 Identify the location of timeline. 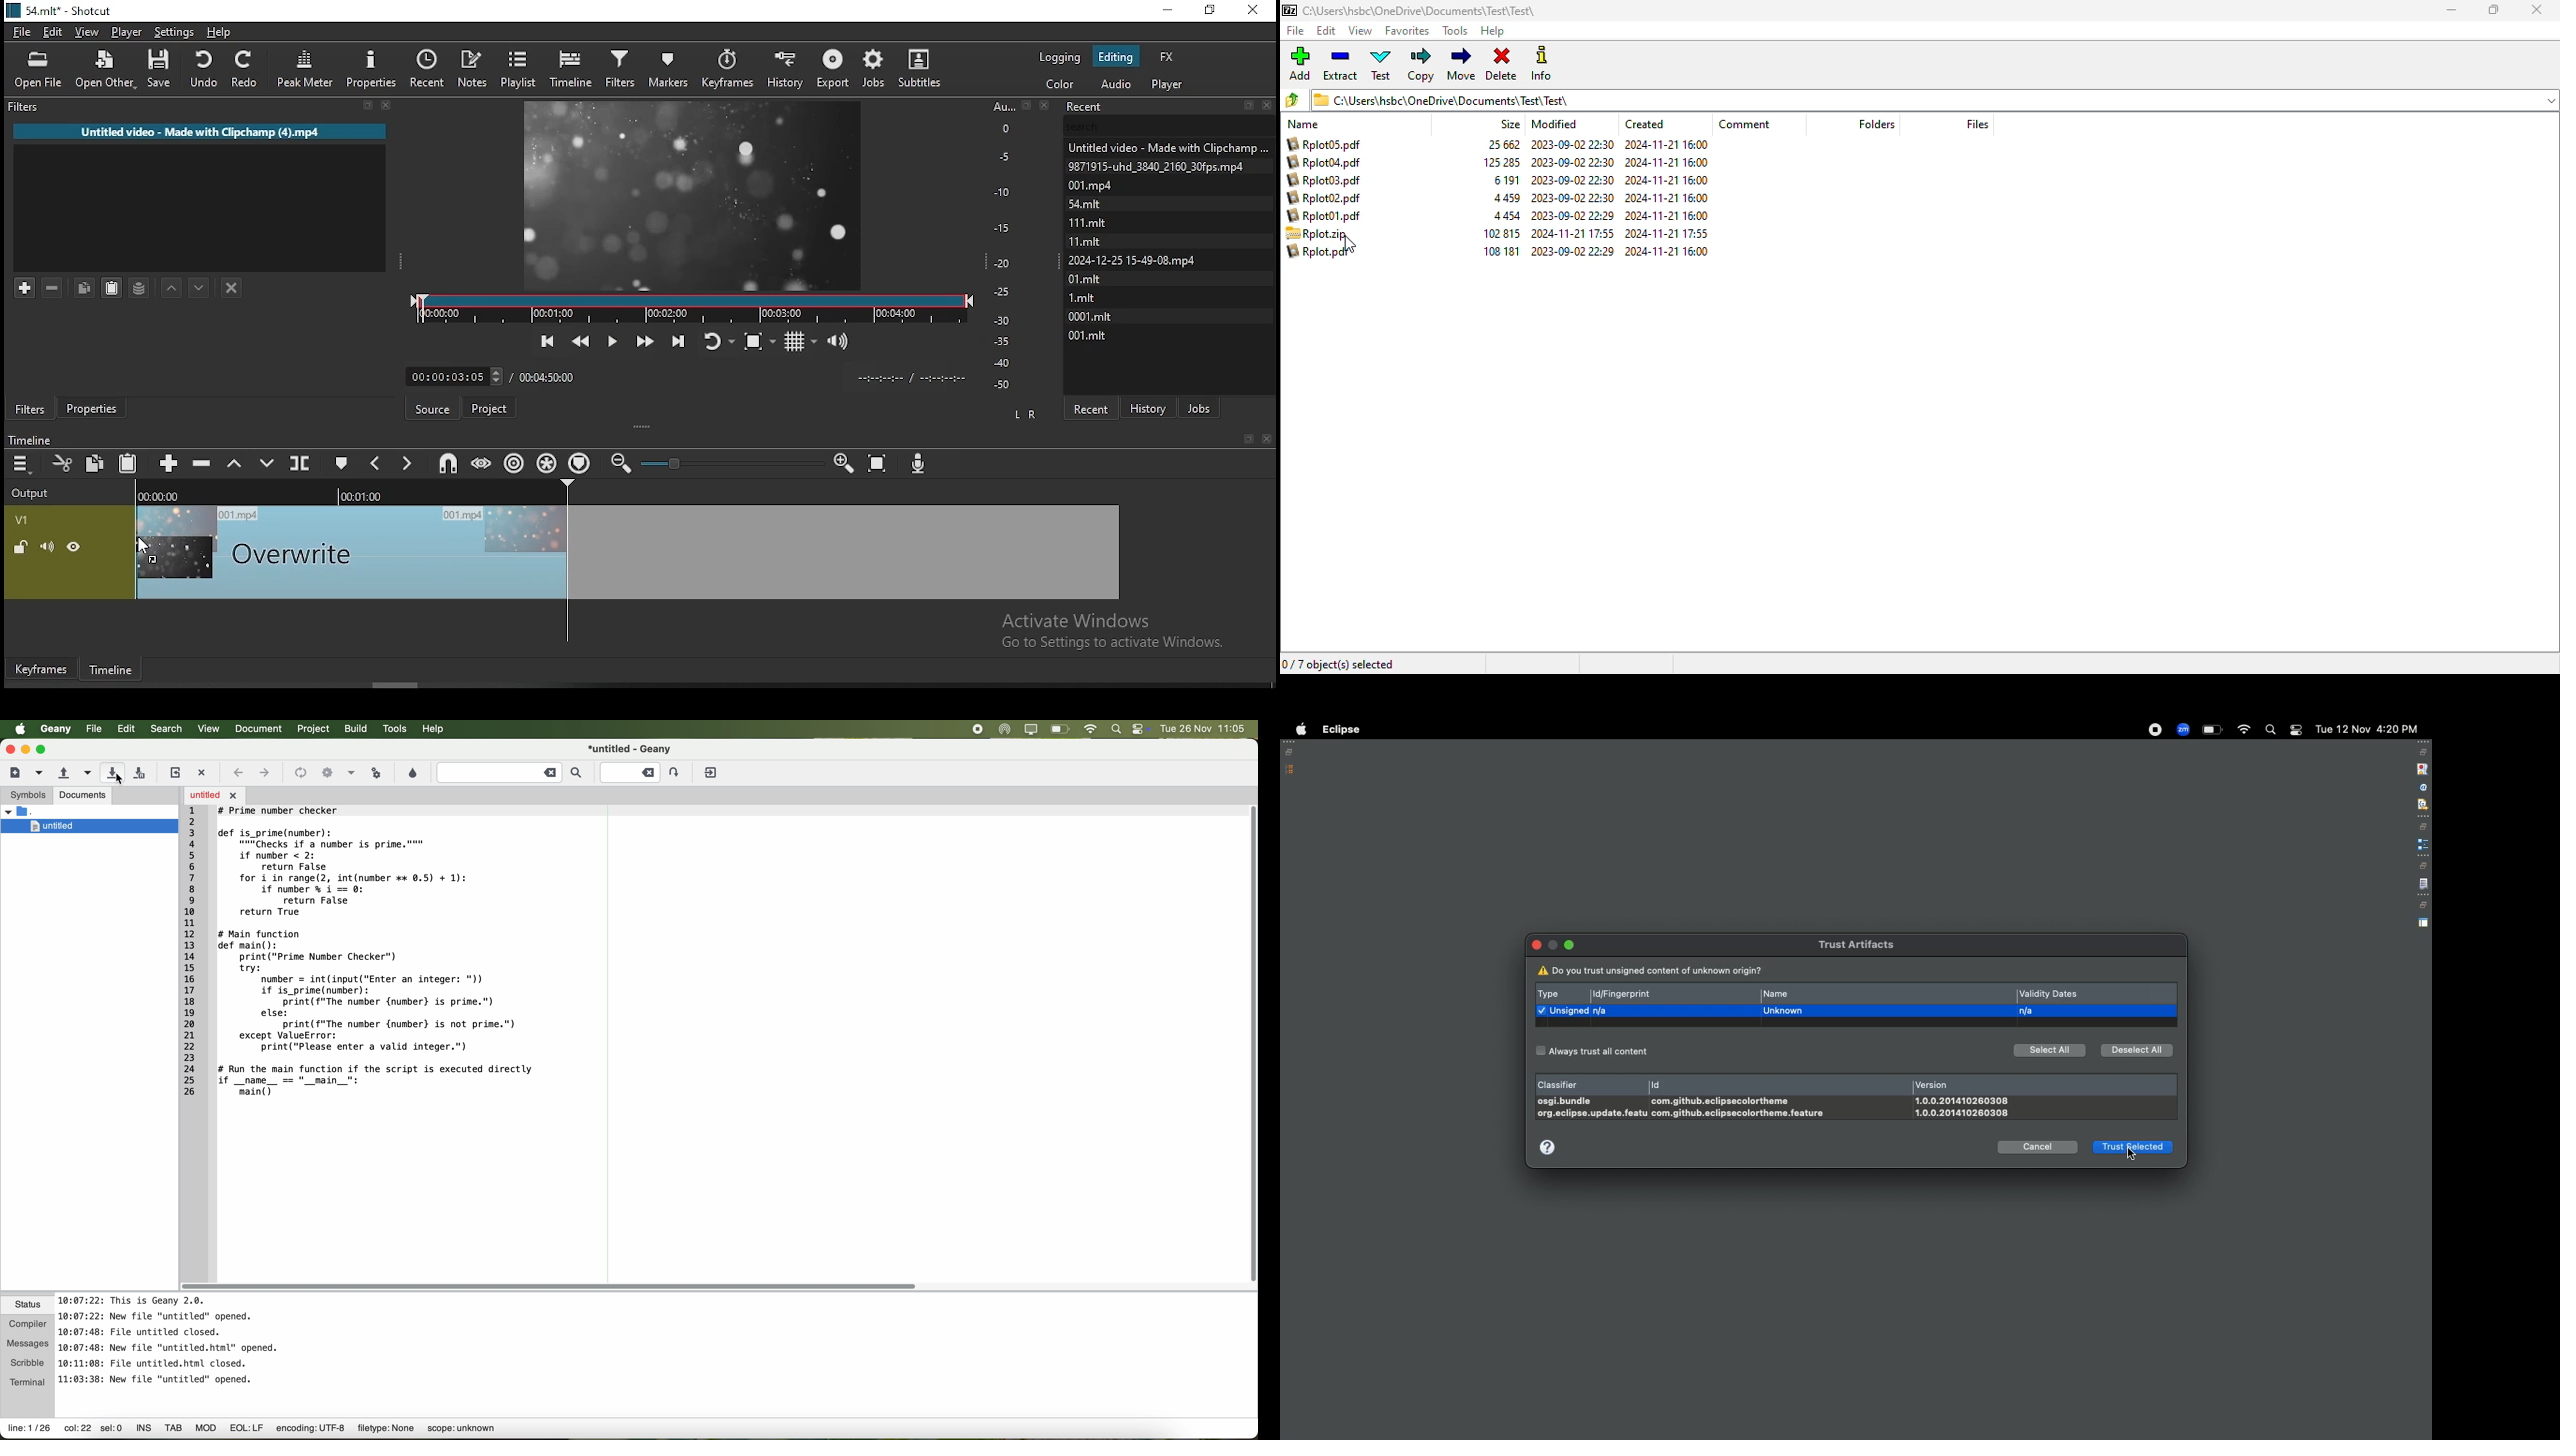
(107, 669).